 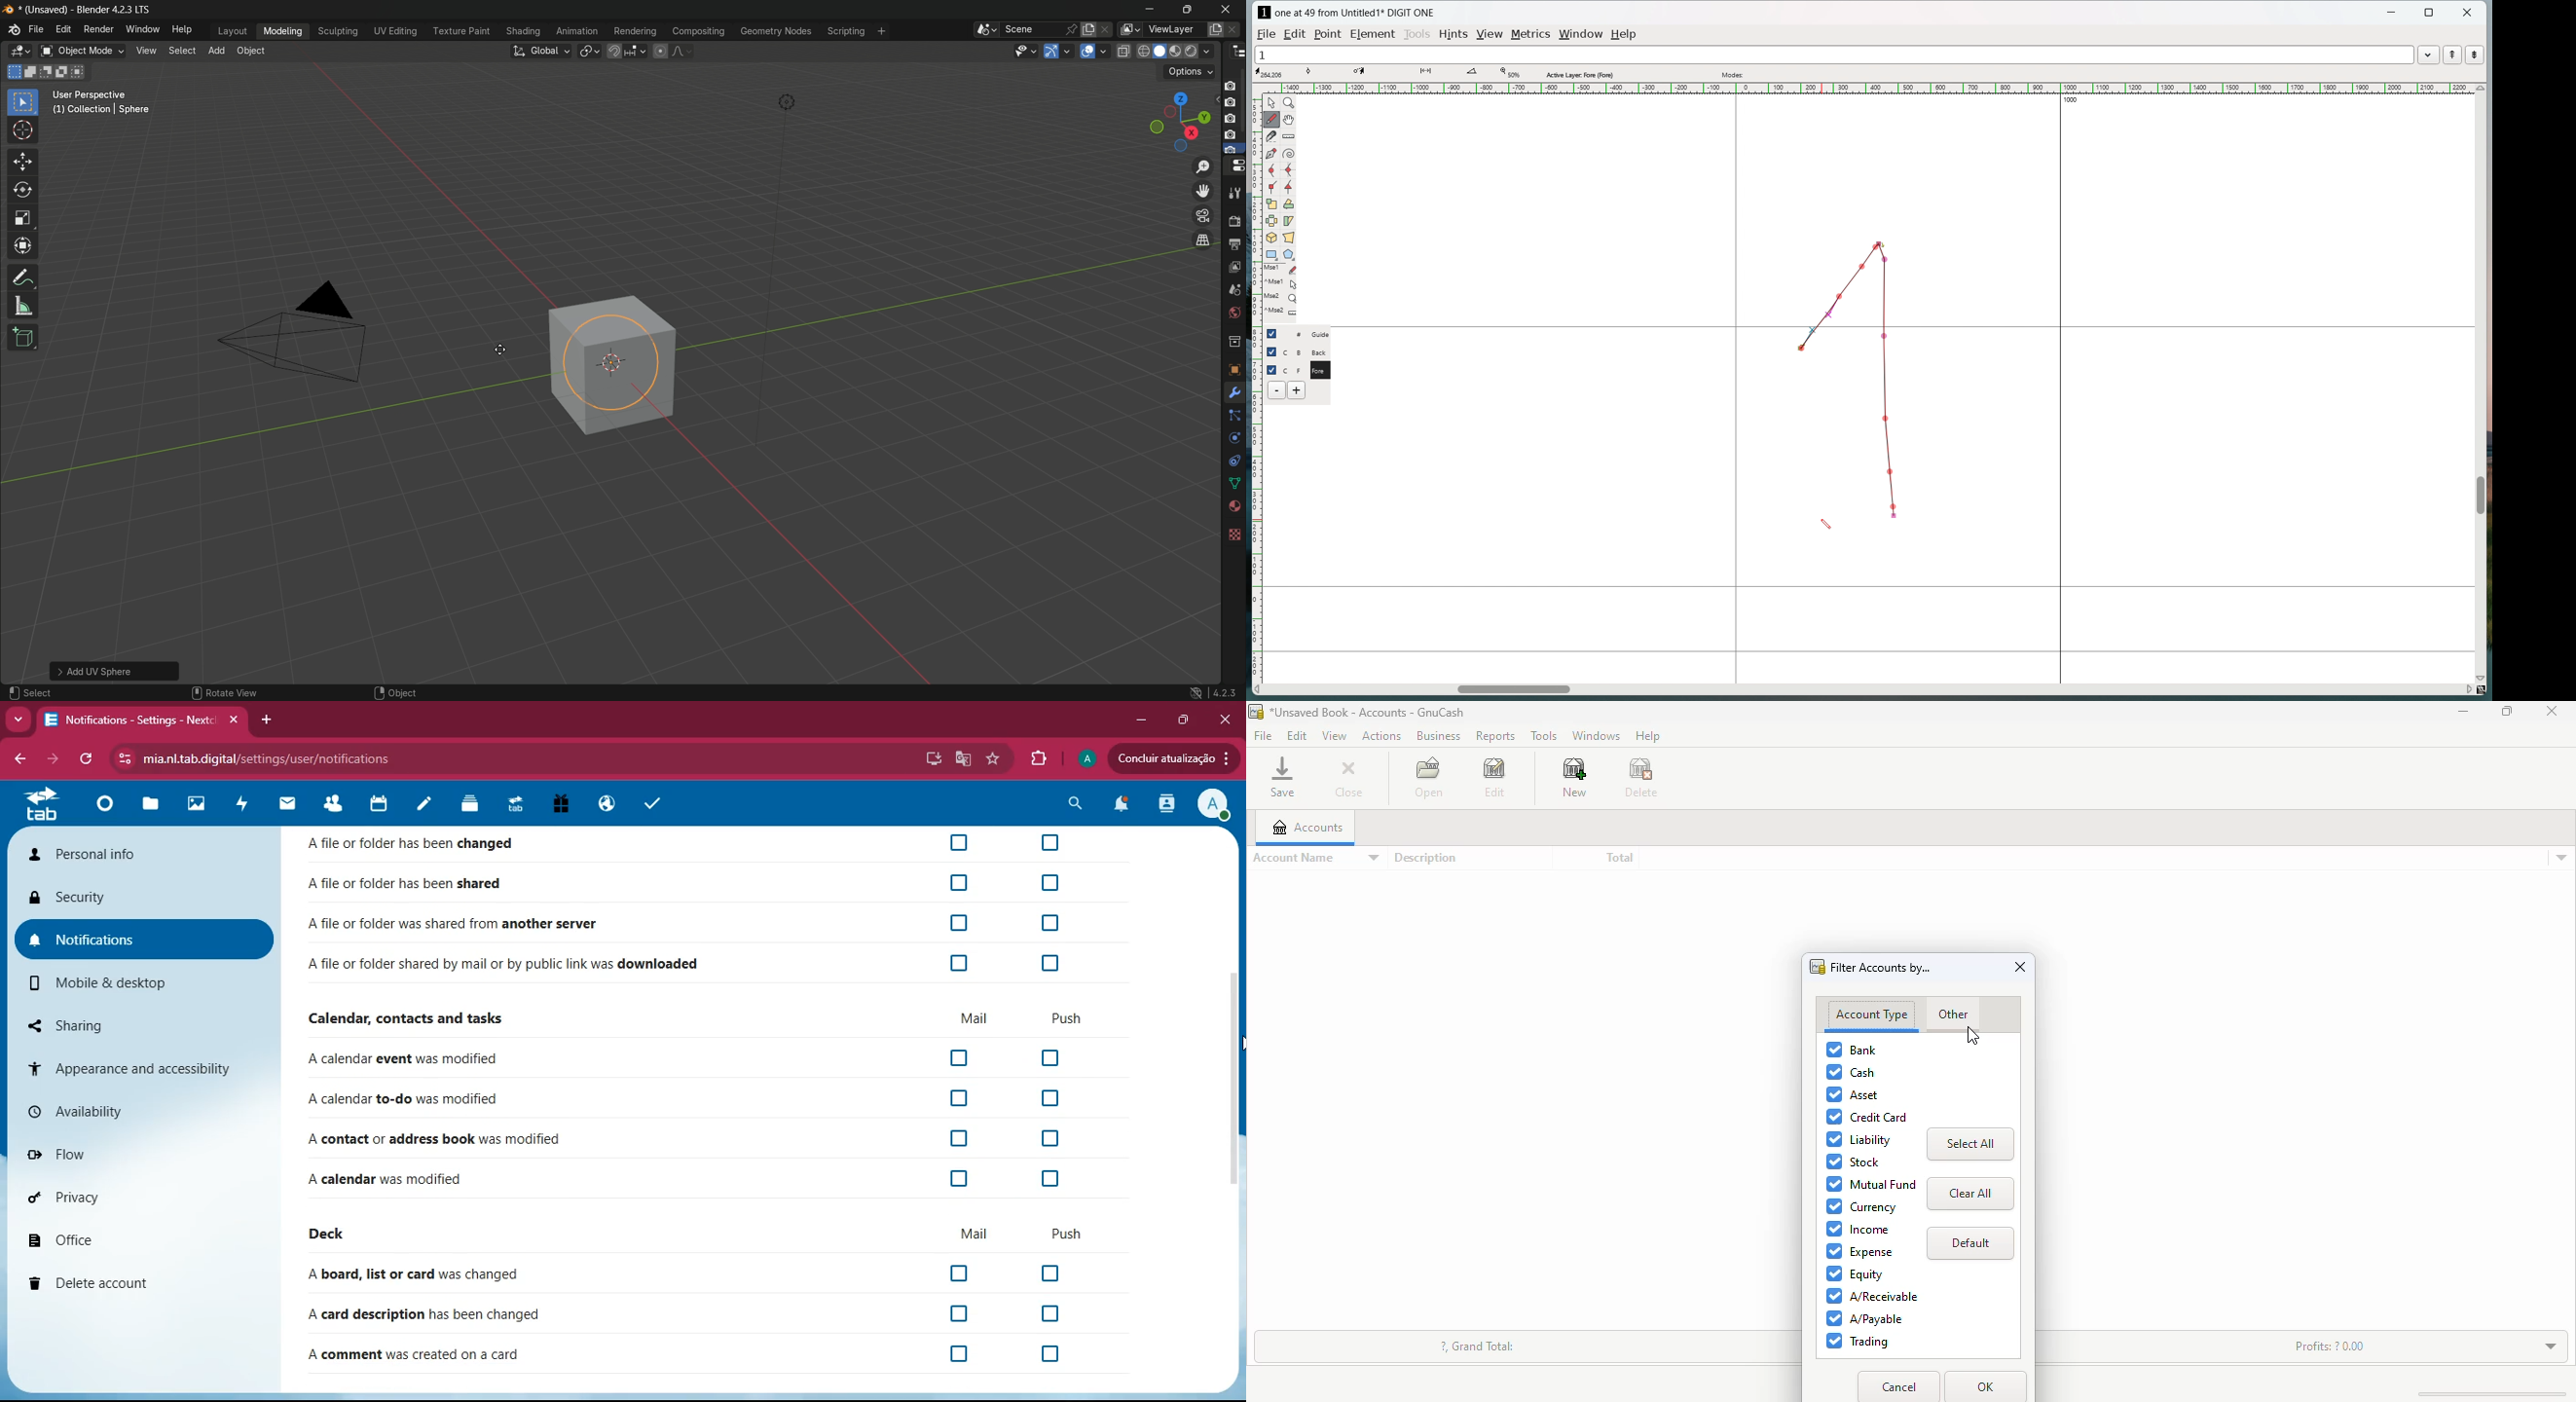 I want to click on stock, so click(x=1855, y=1162).